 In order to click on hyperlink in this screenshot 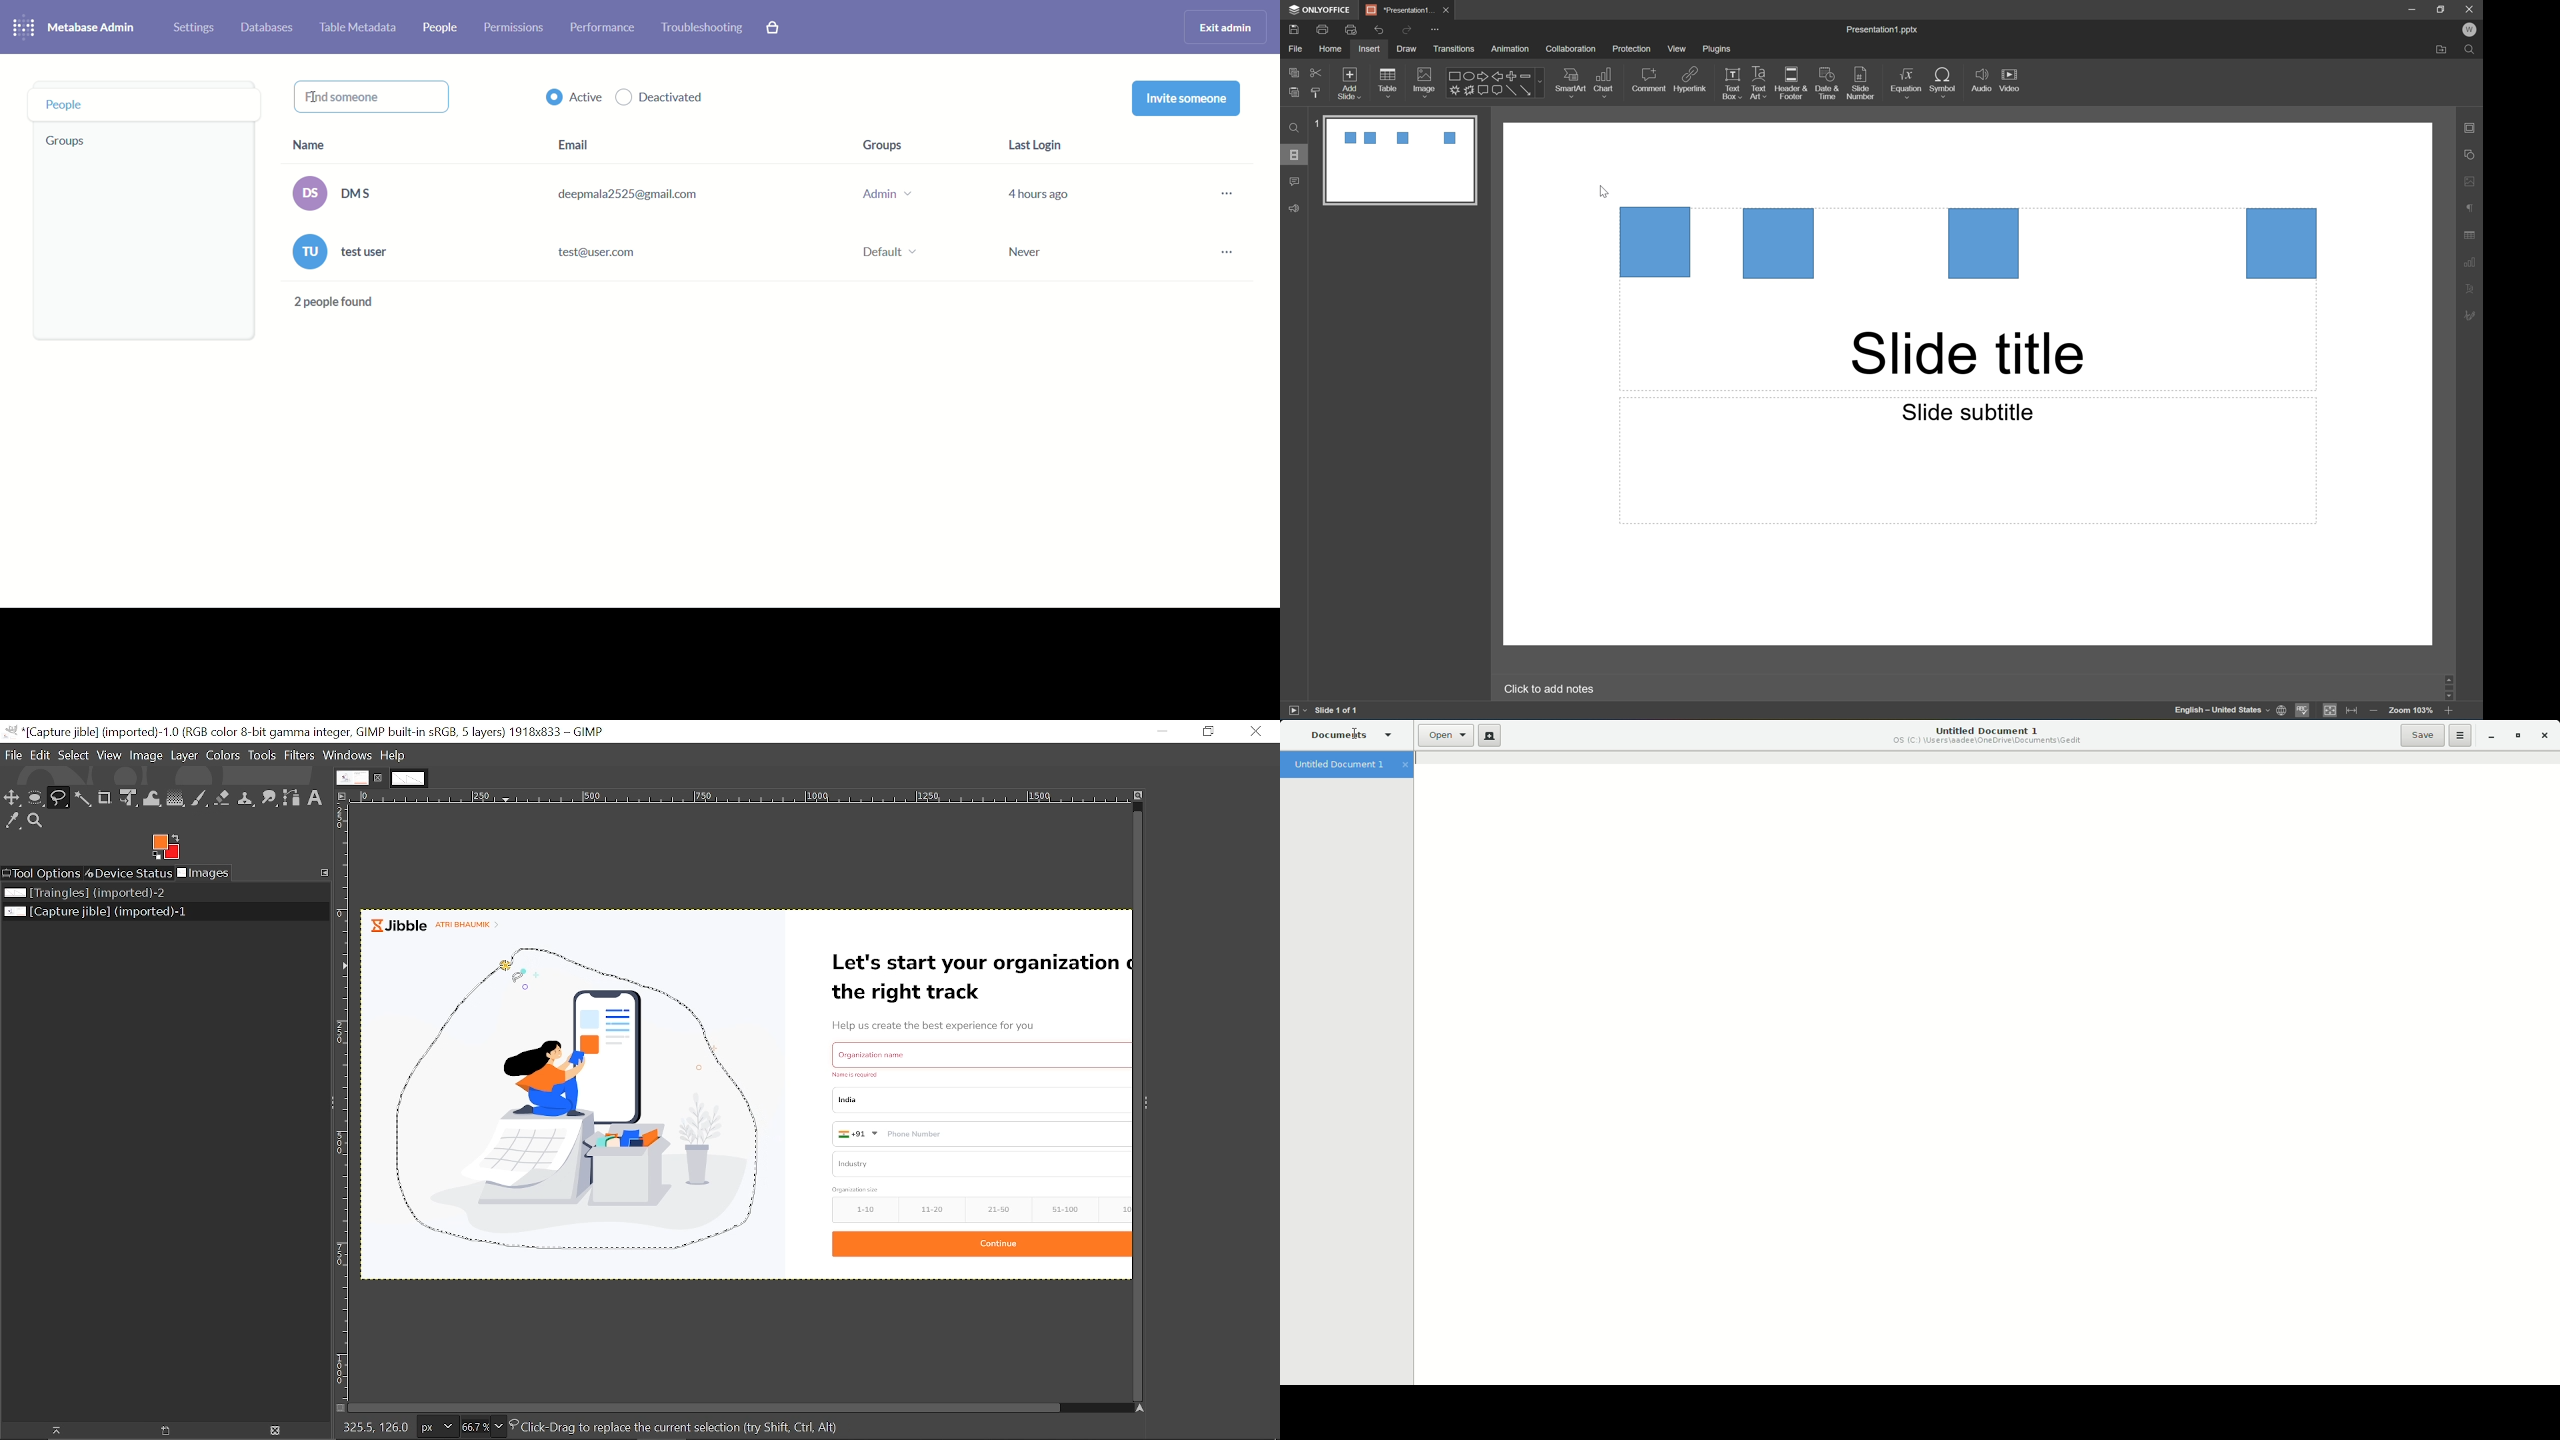, I will do `click(1691, 78)`.